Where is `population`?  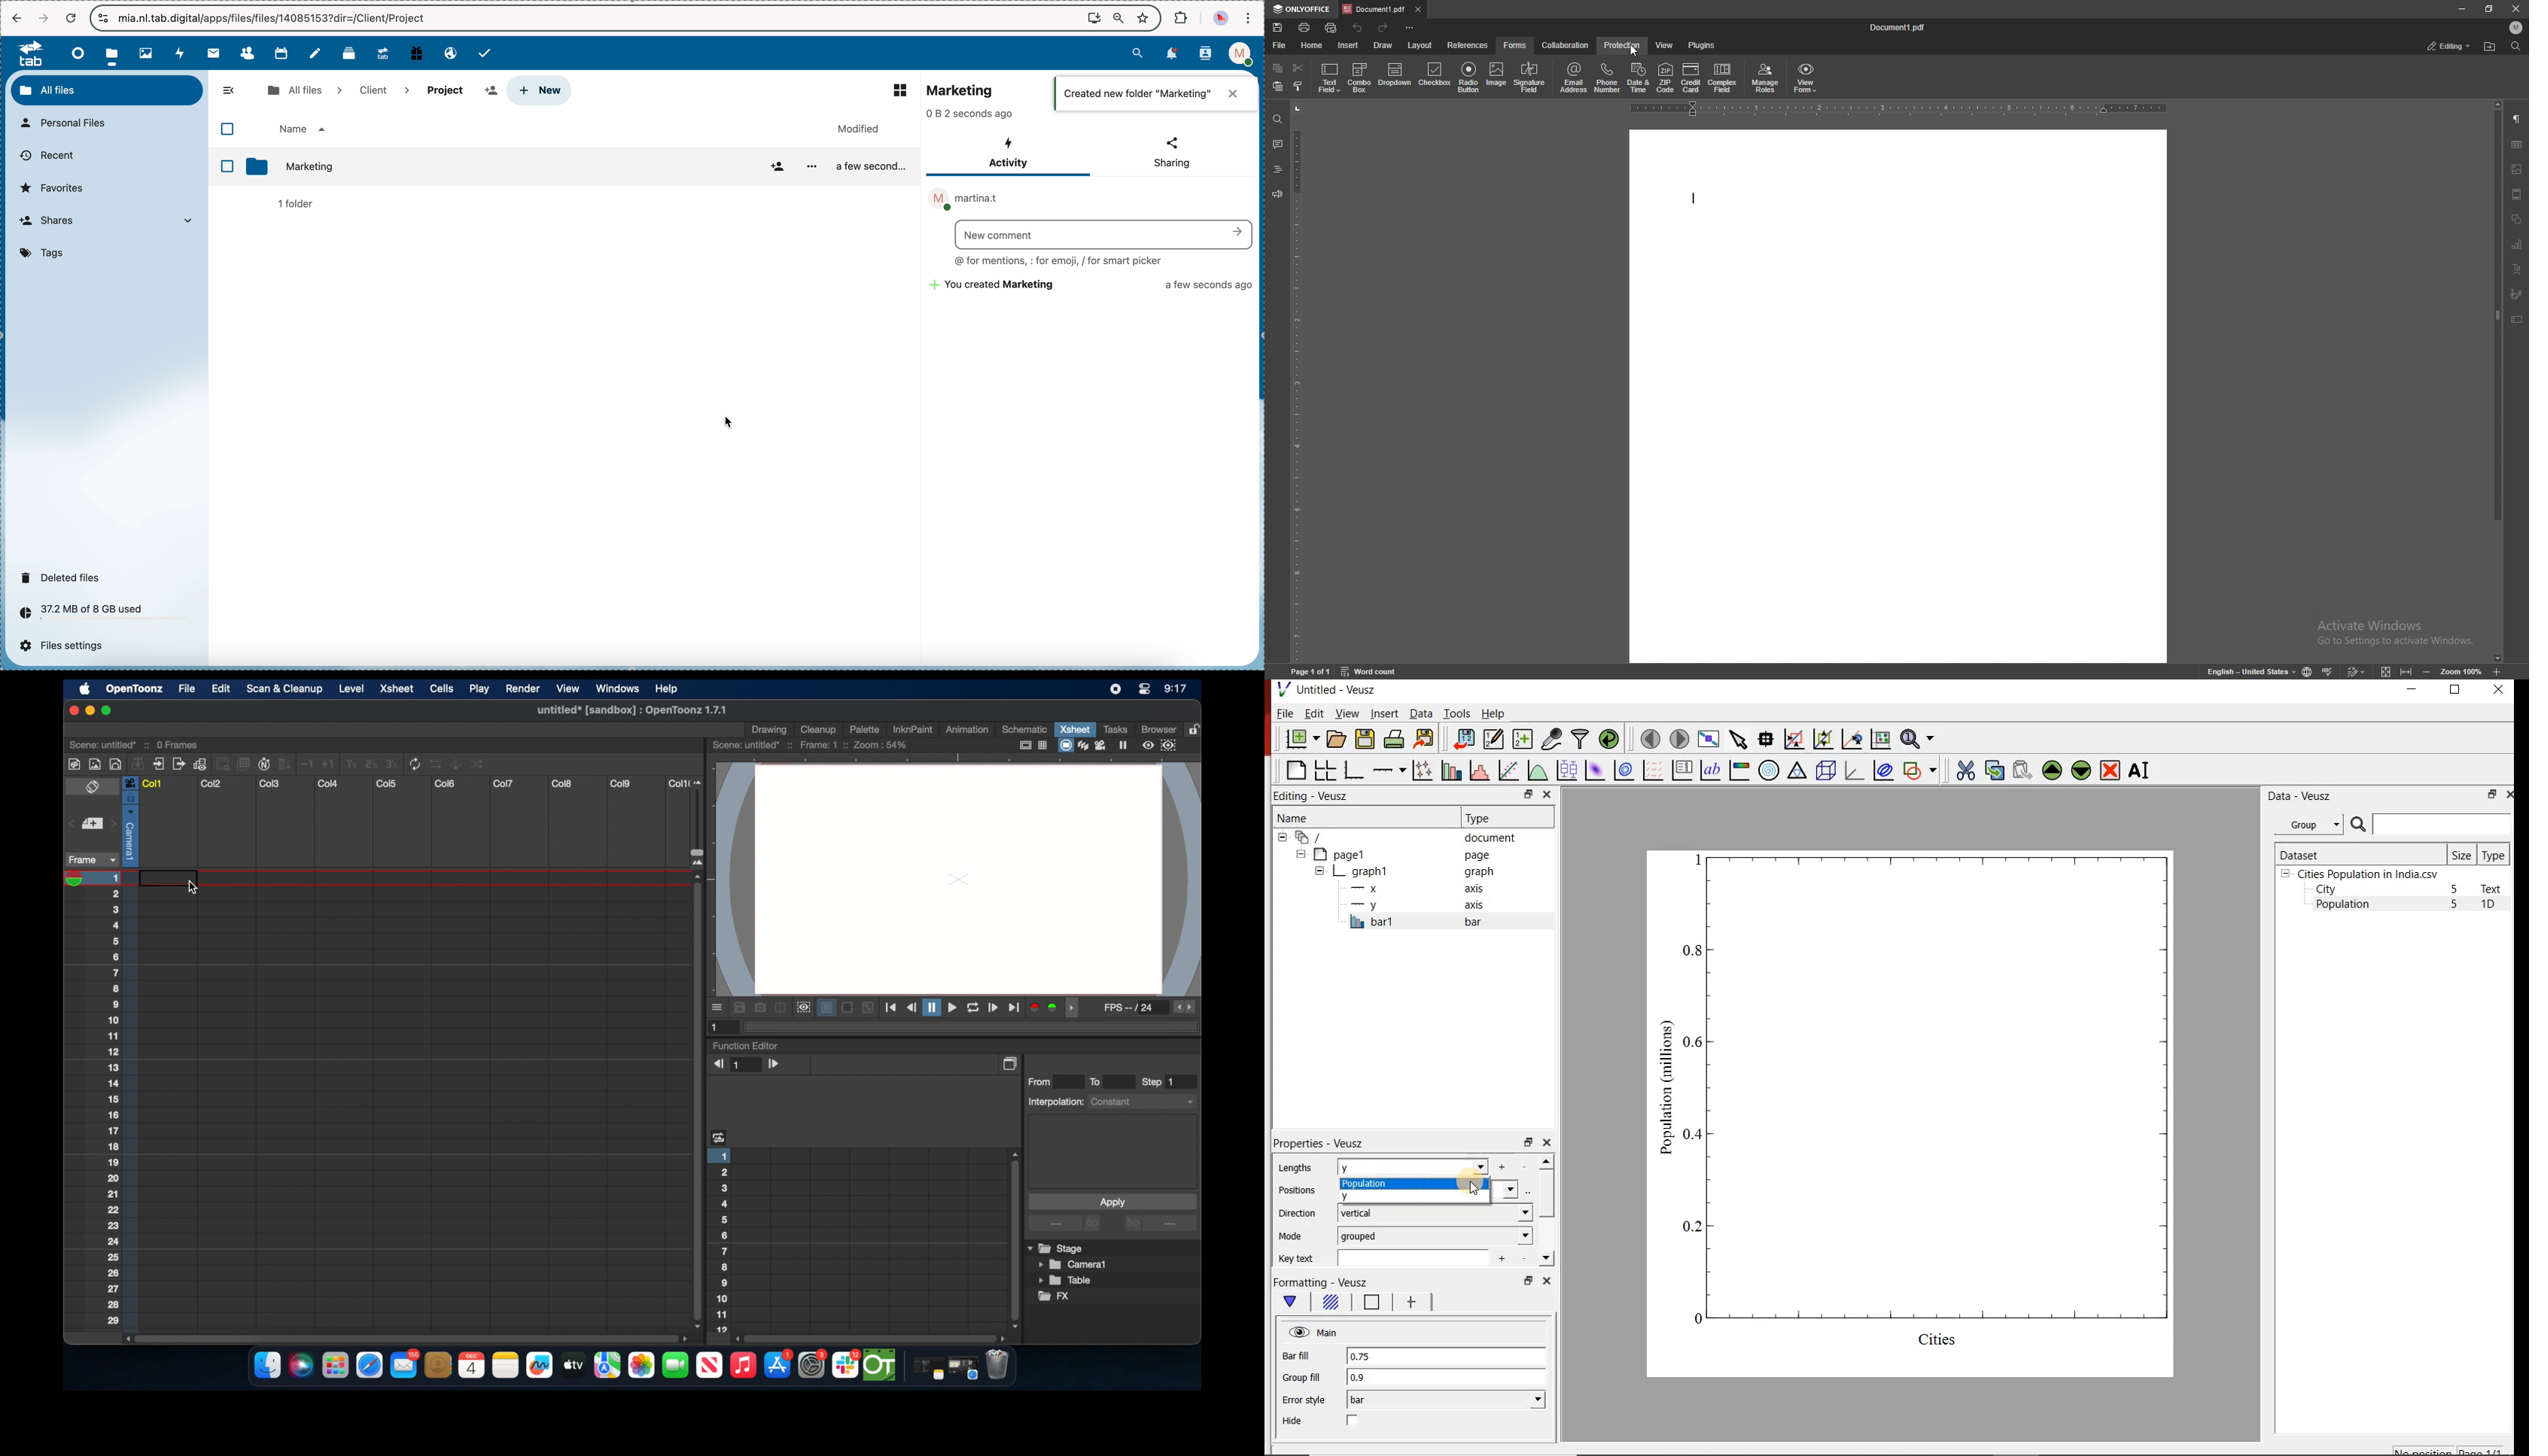 population is located at coordinates (1415, 1185).